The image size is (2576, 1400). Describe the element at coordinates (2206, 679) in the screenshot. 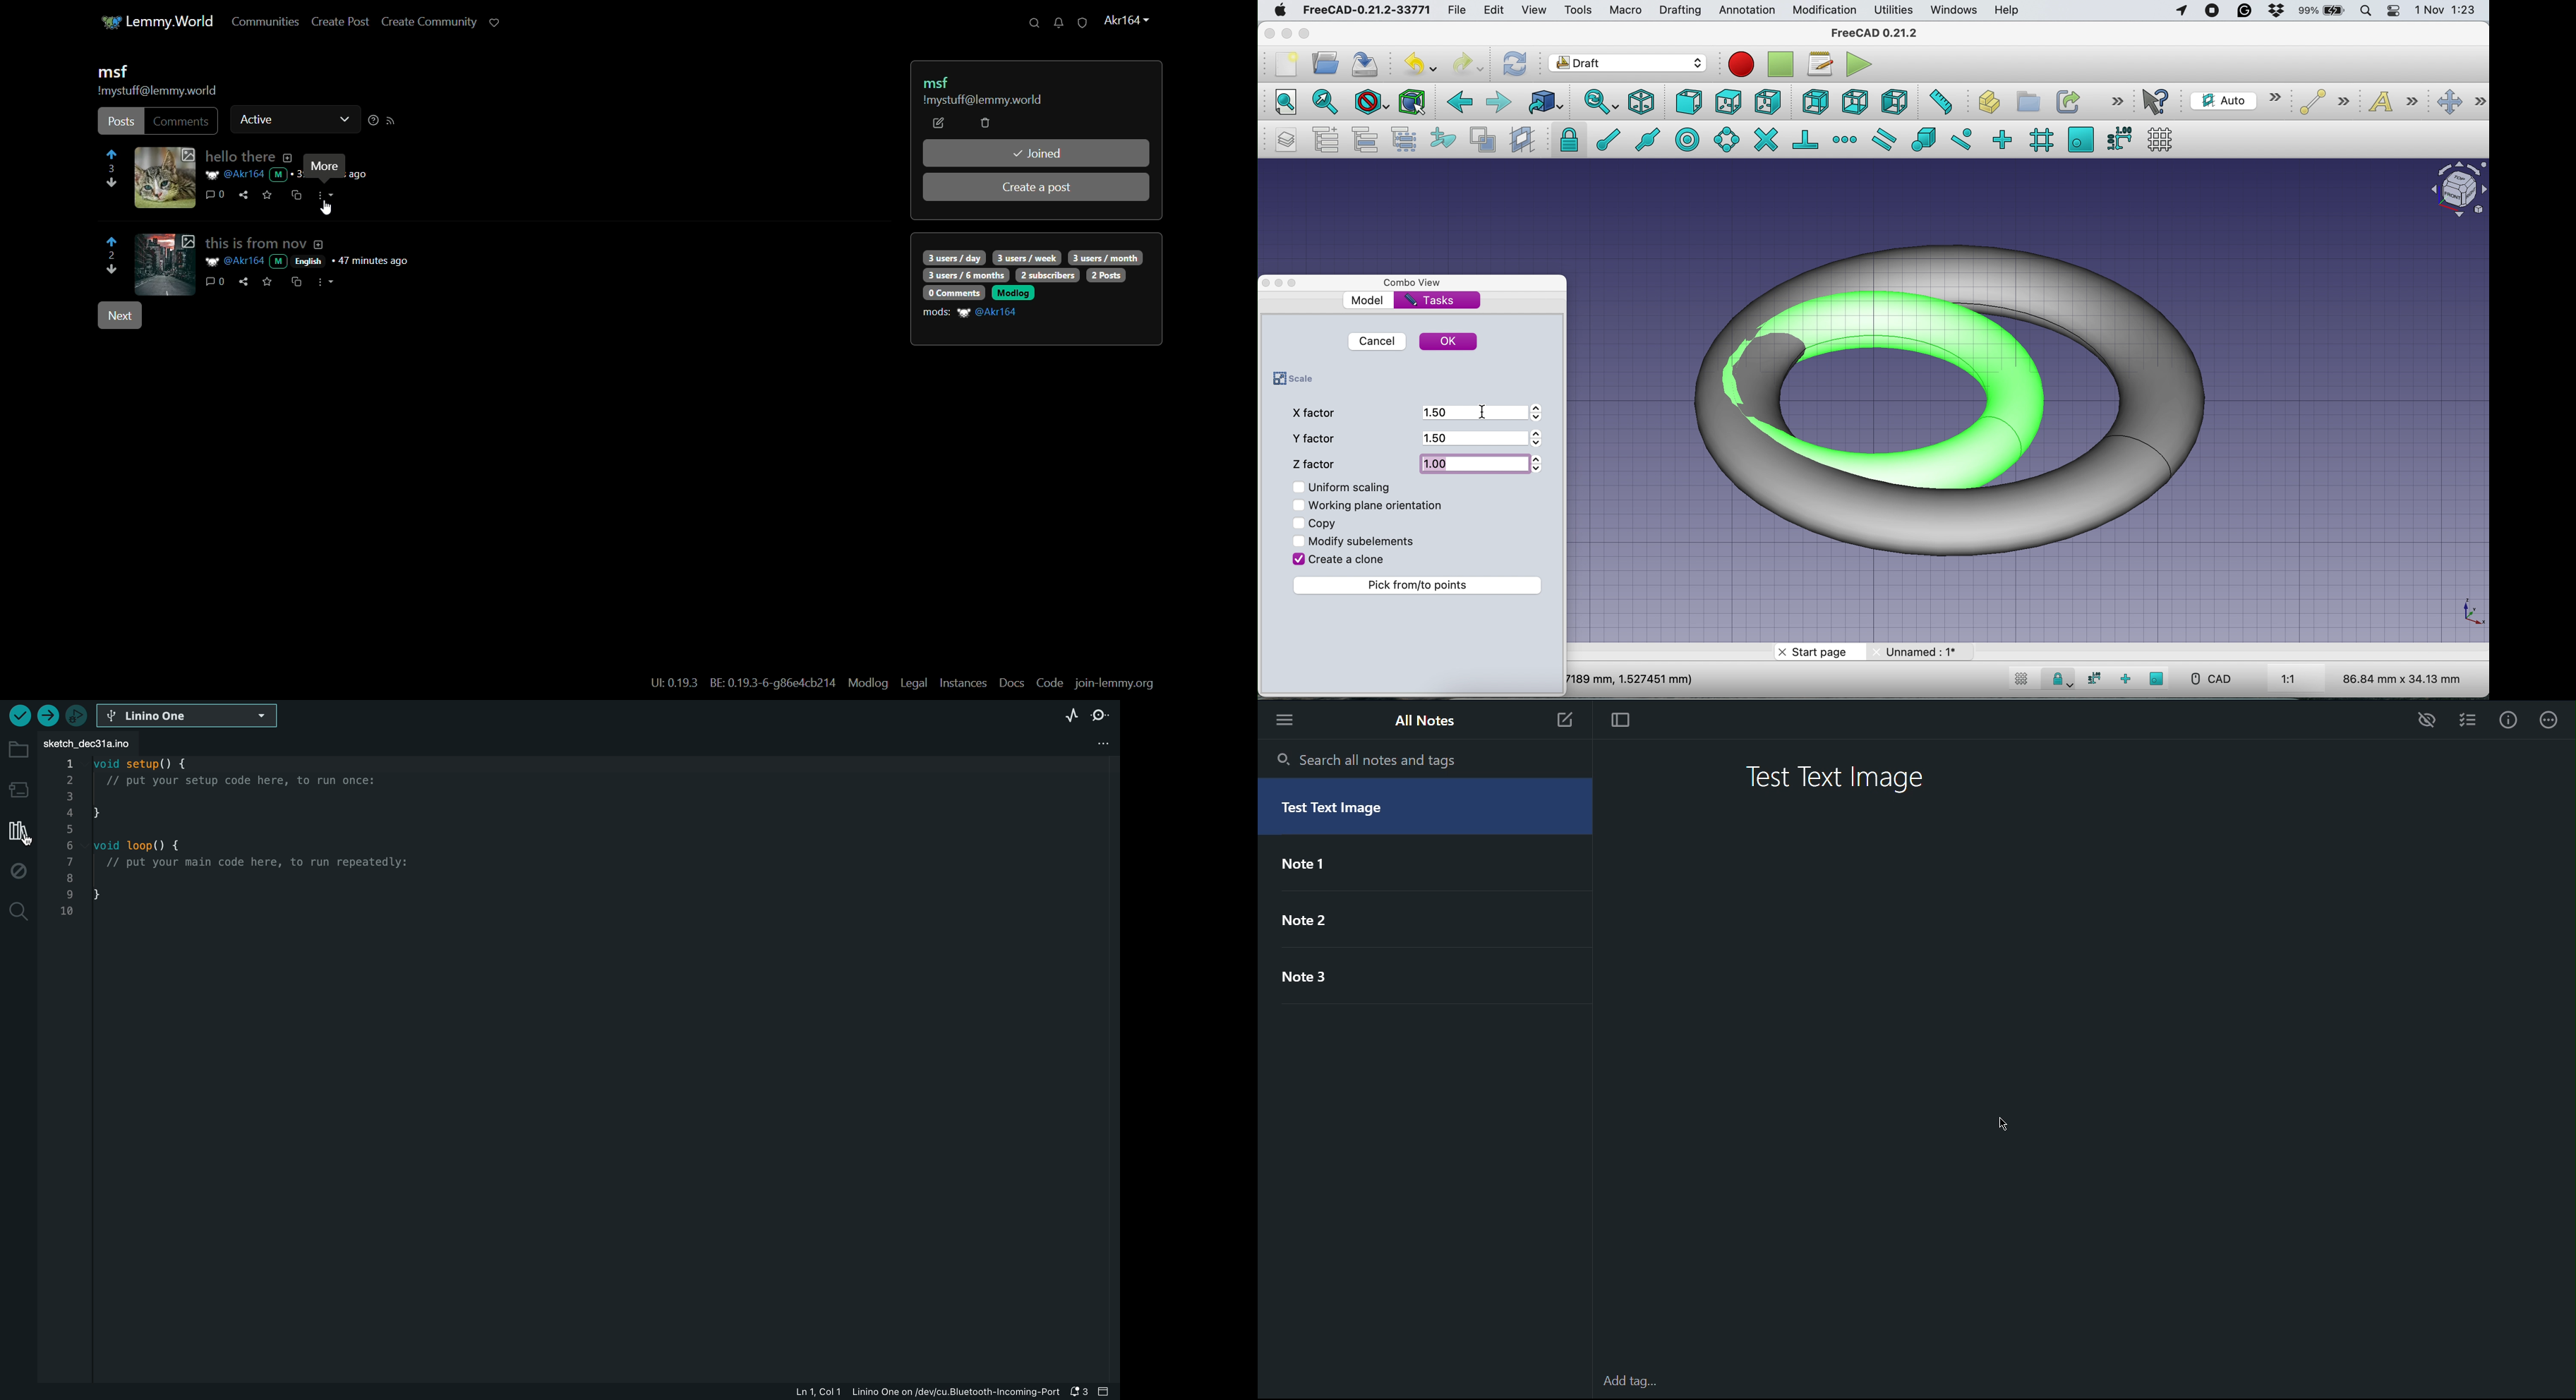

I see `CAD` at that location.